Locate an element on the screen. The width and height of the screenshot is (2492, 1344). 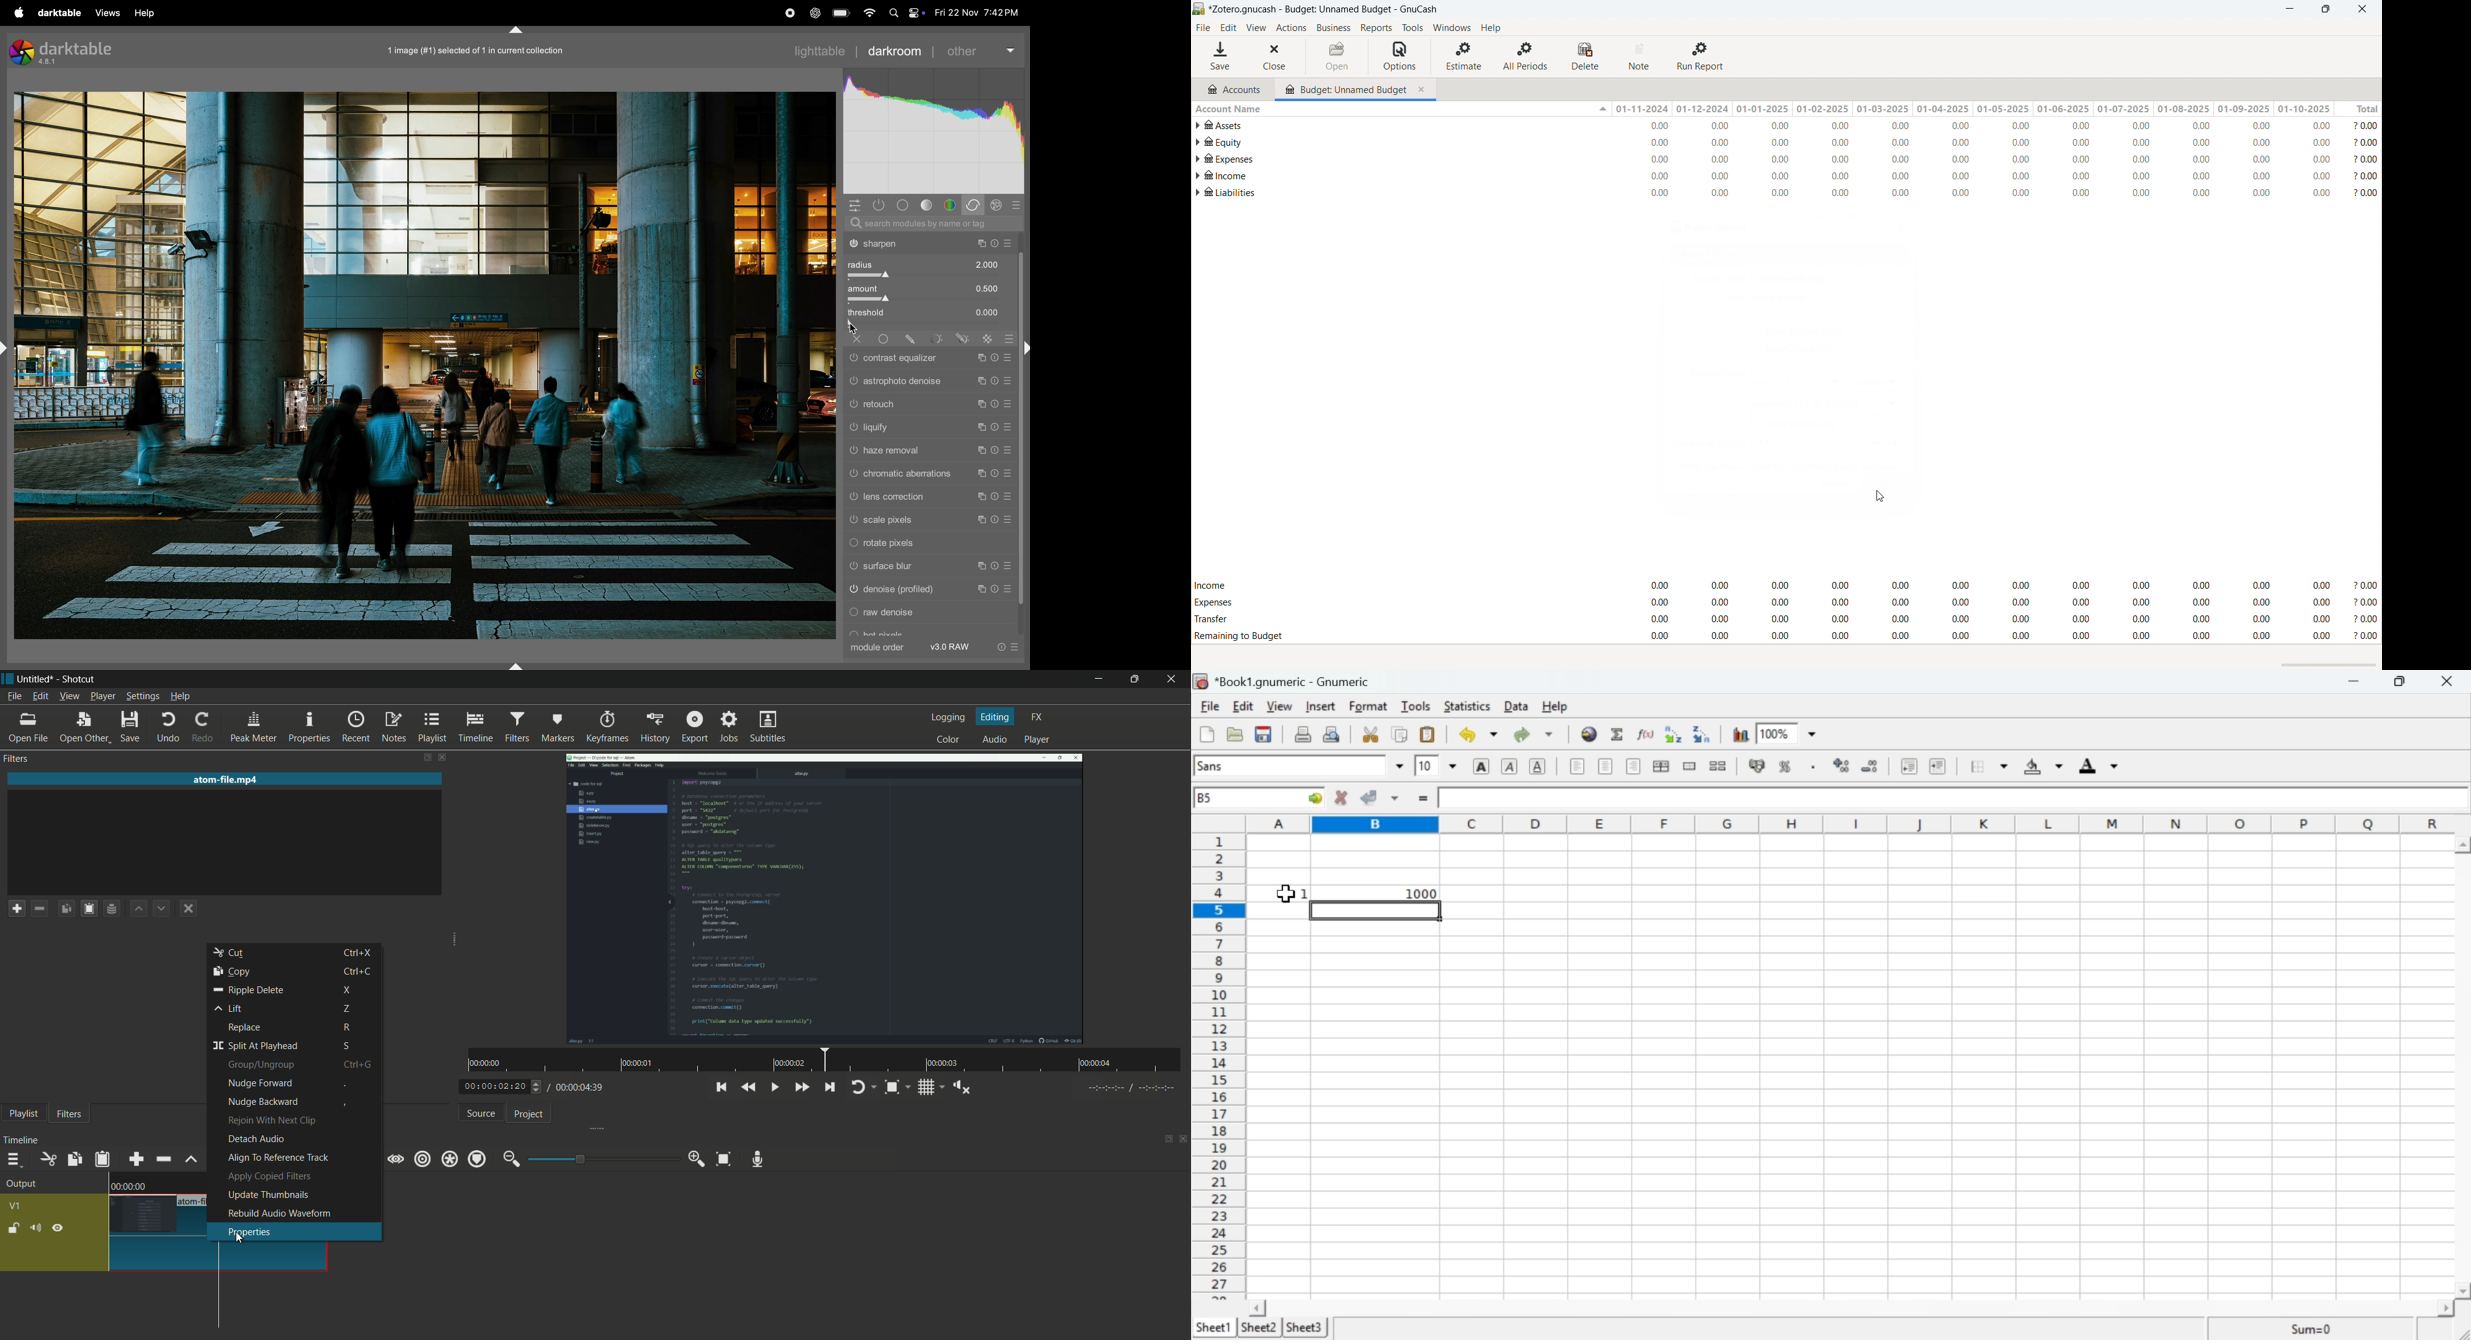
Alphabets row is located at coordinates (1852, 822).